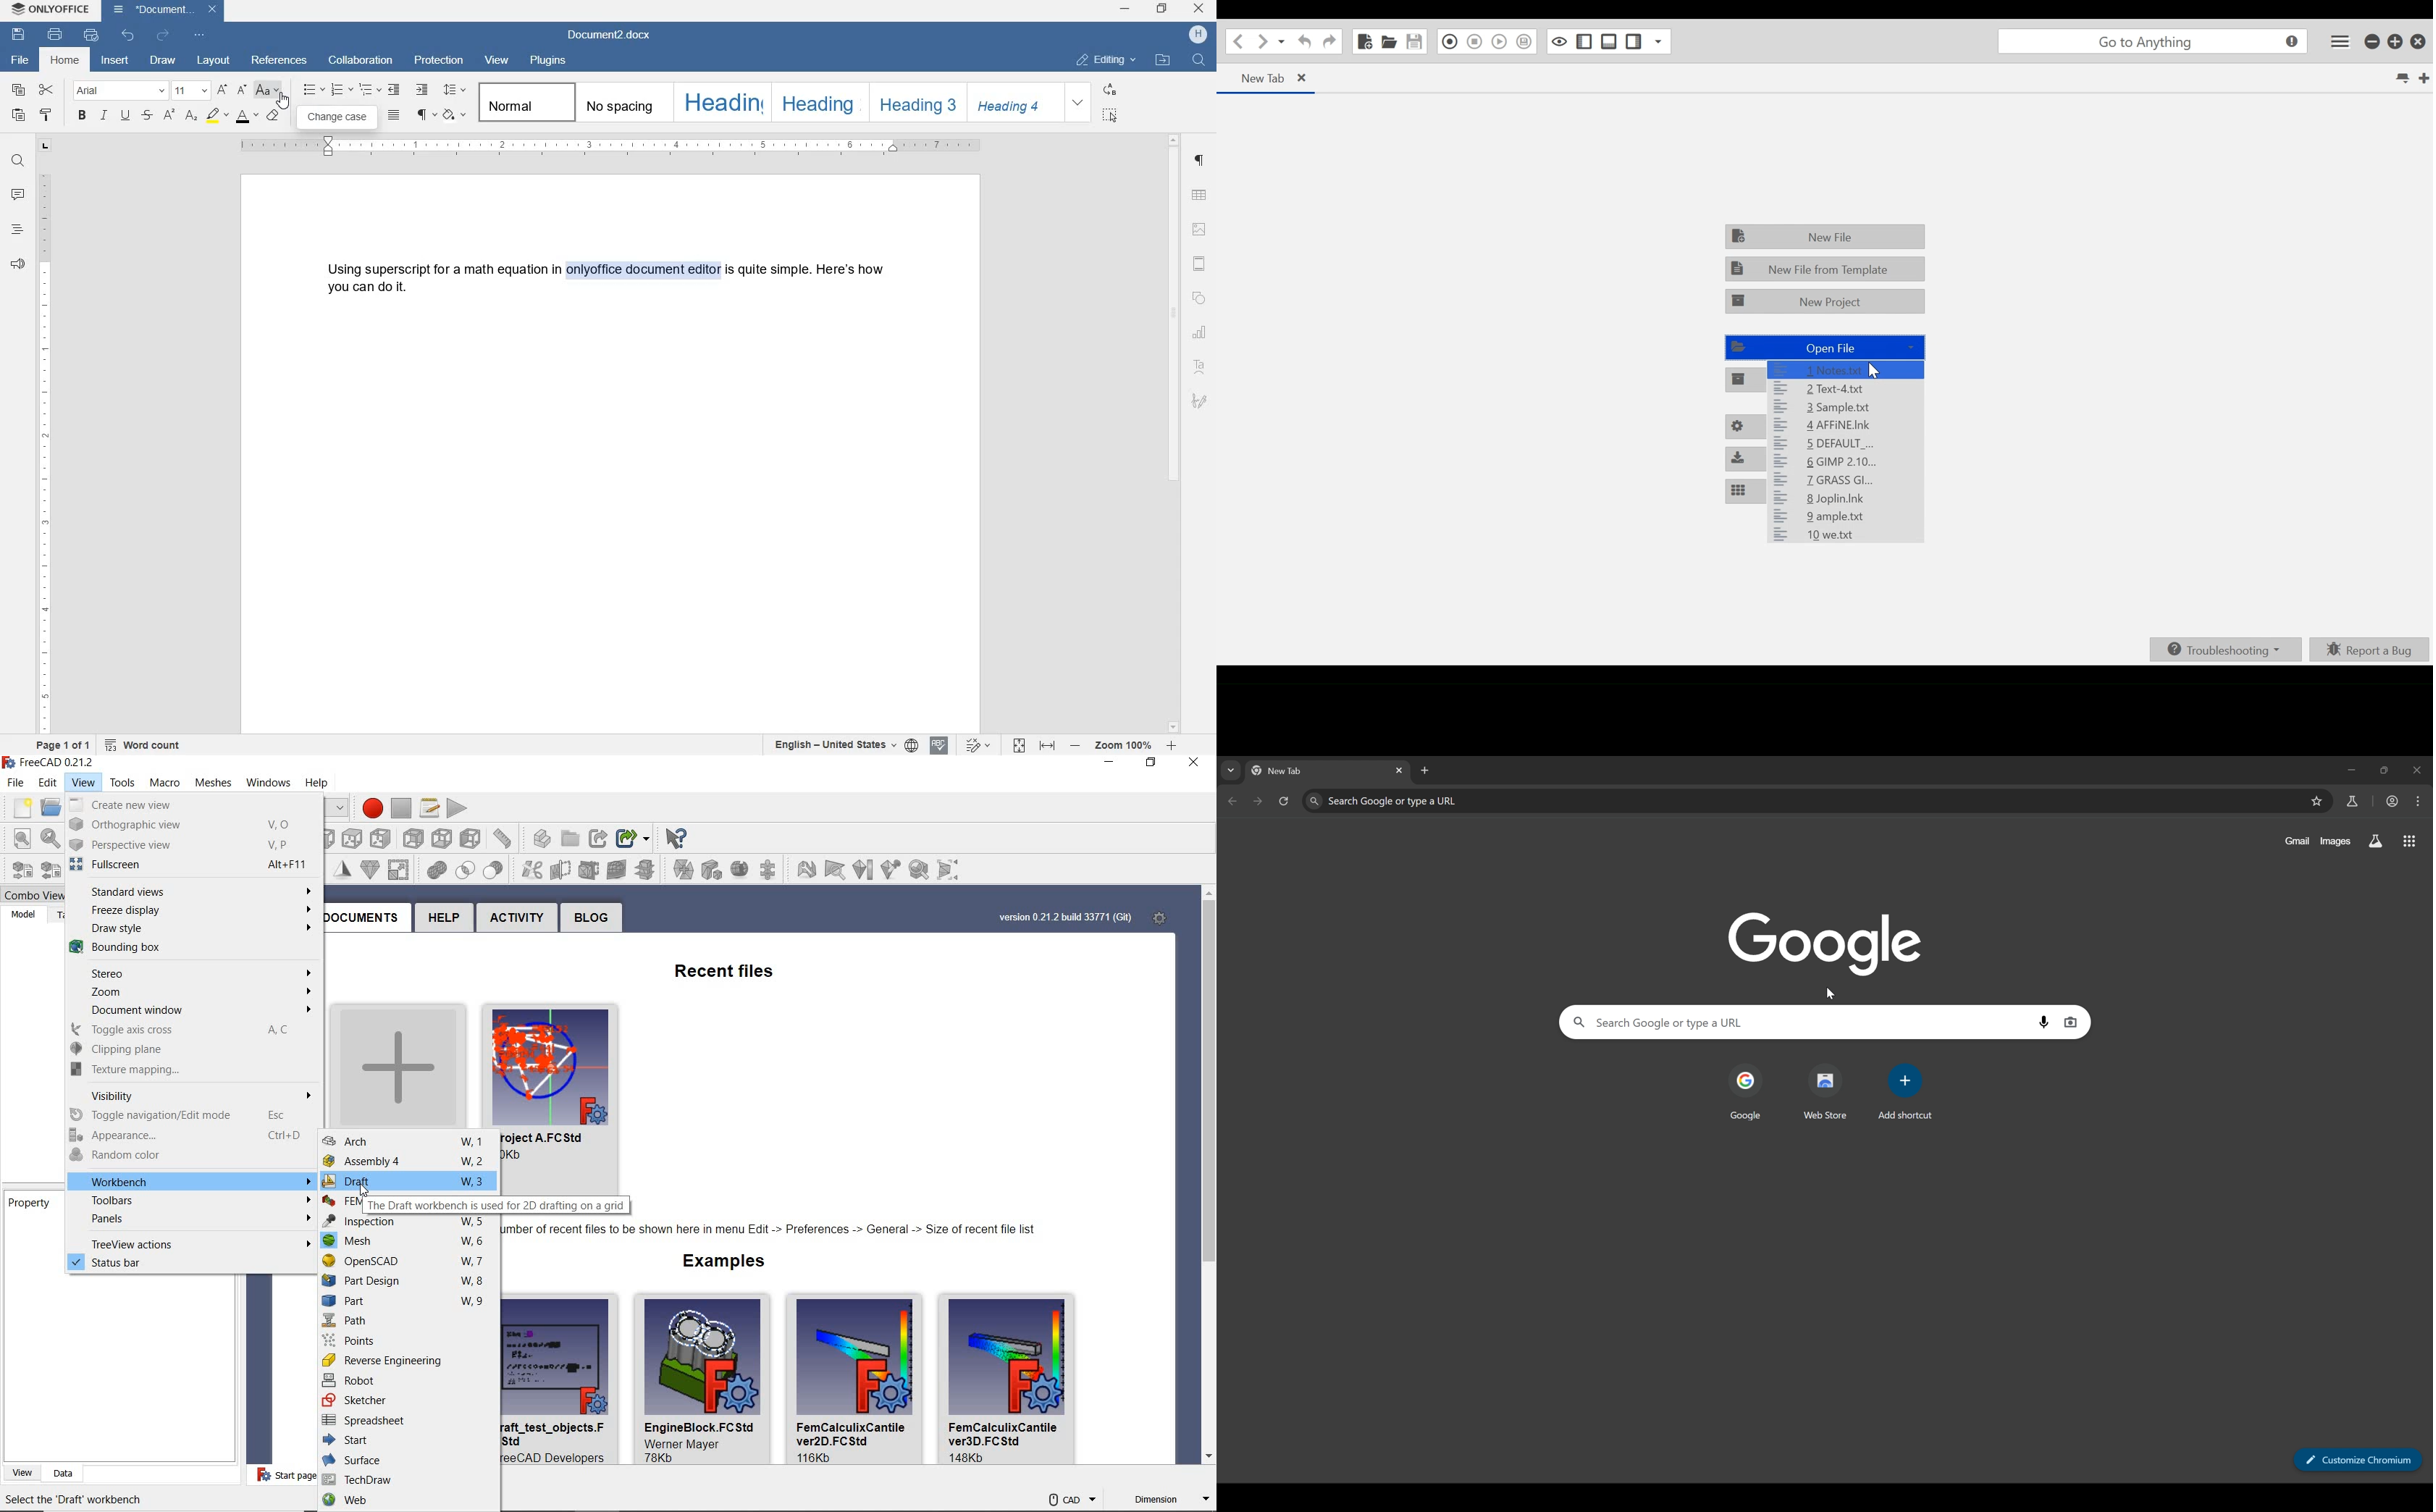 The width and height of the screenshot is (2436, 1512). What do you see at coordinates (1014, 103) in the screenshot?
I see `HEADING 4` at bounding box center [1014, 103].